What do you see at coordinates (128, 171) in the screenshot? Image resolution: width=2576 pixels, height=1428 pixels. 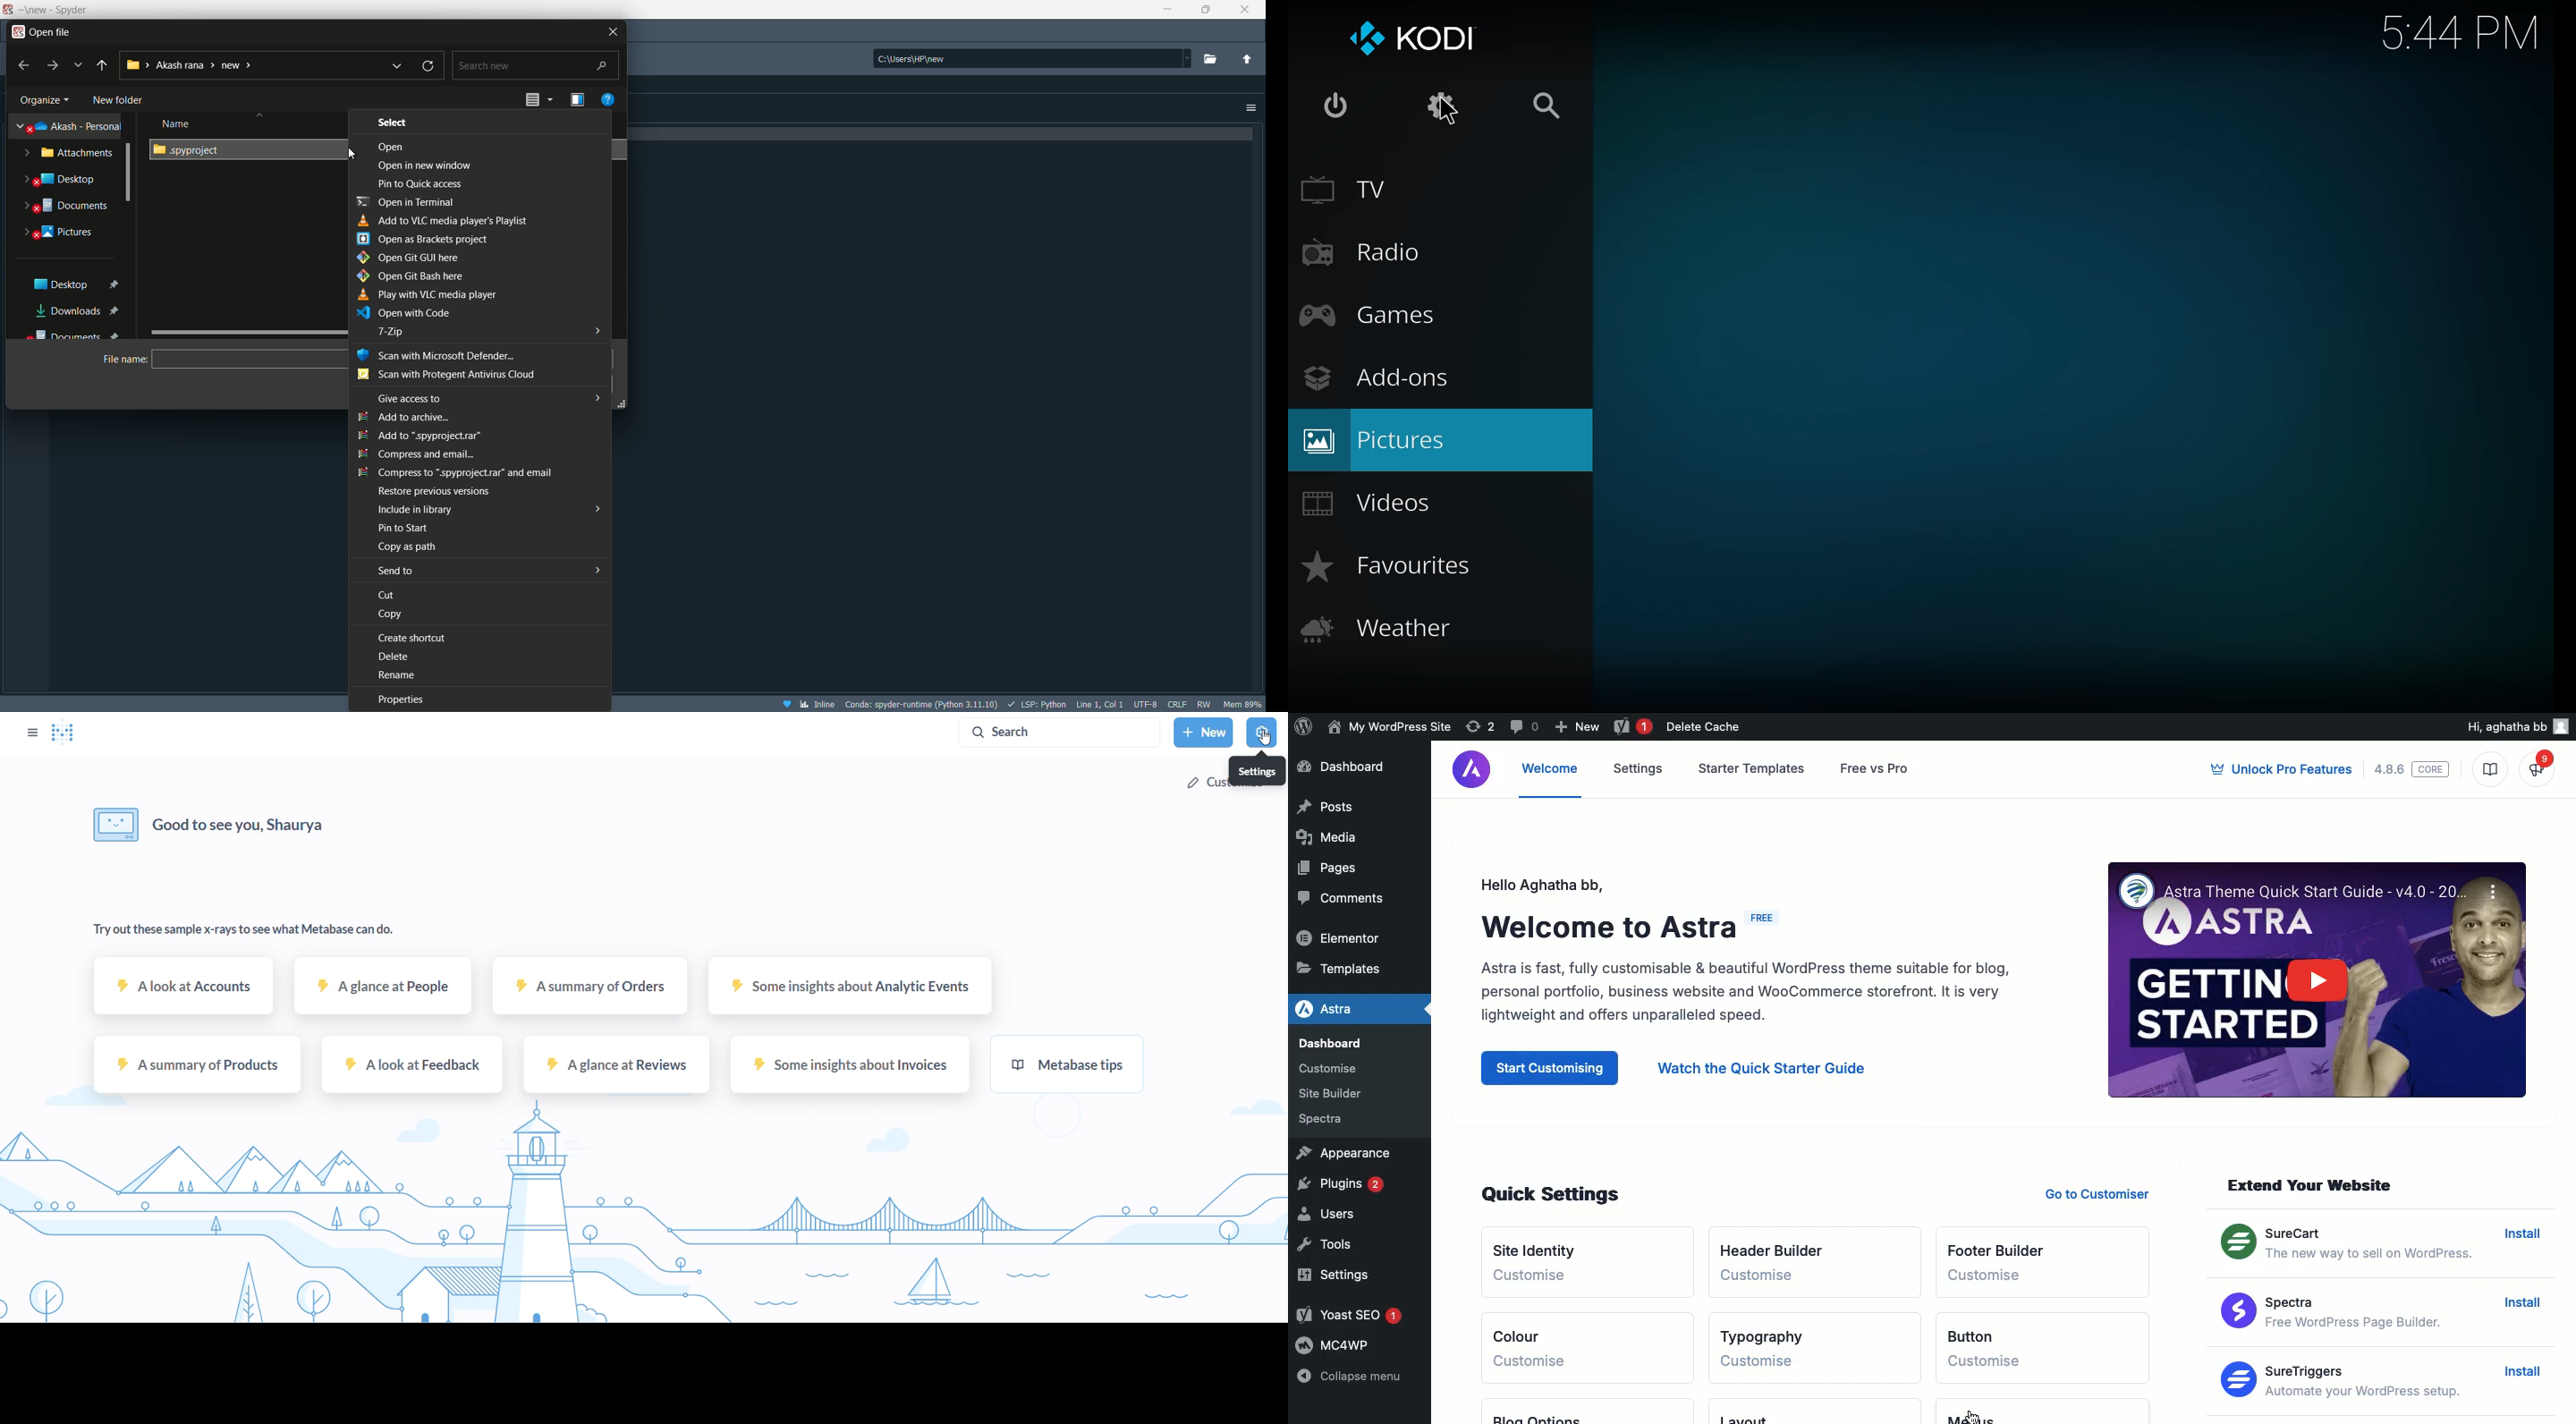 I see `Scrollbar` at bounding box center [128, 171].